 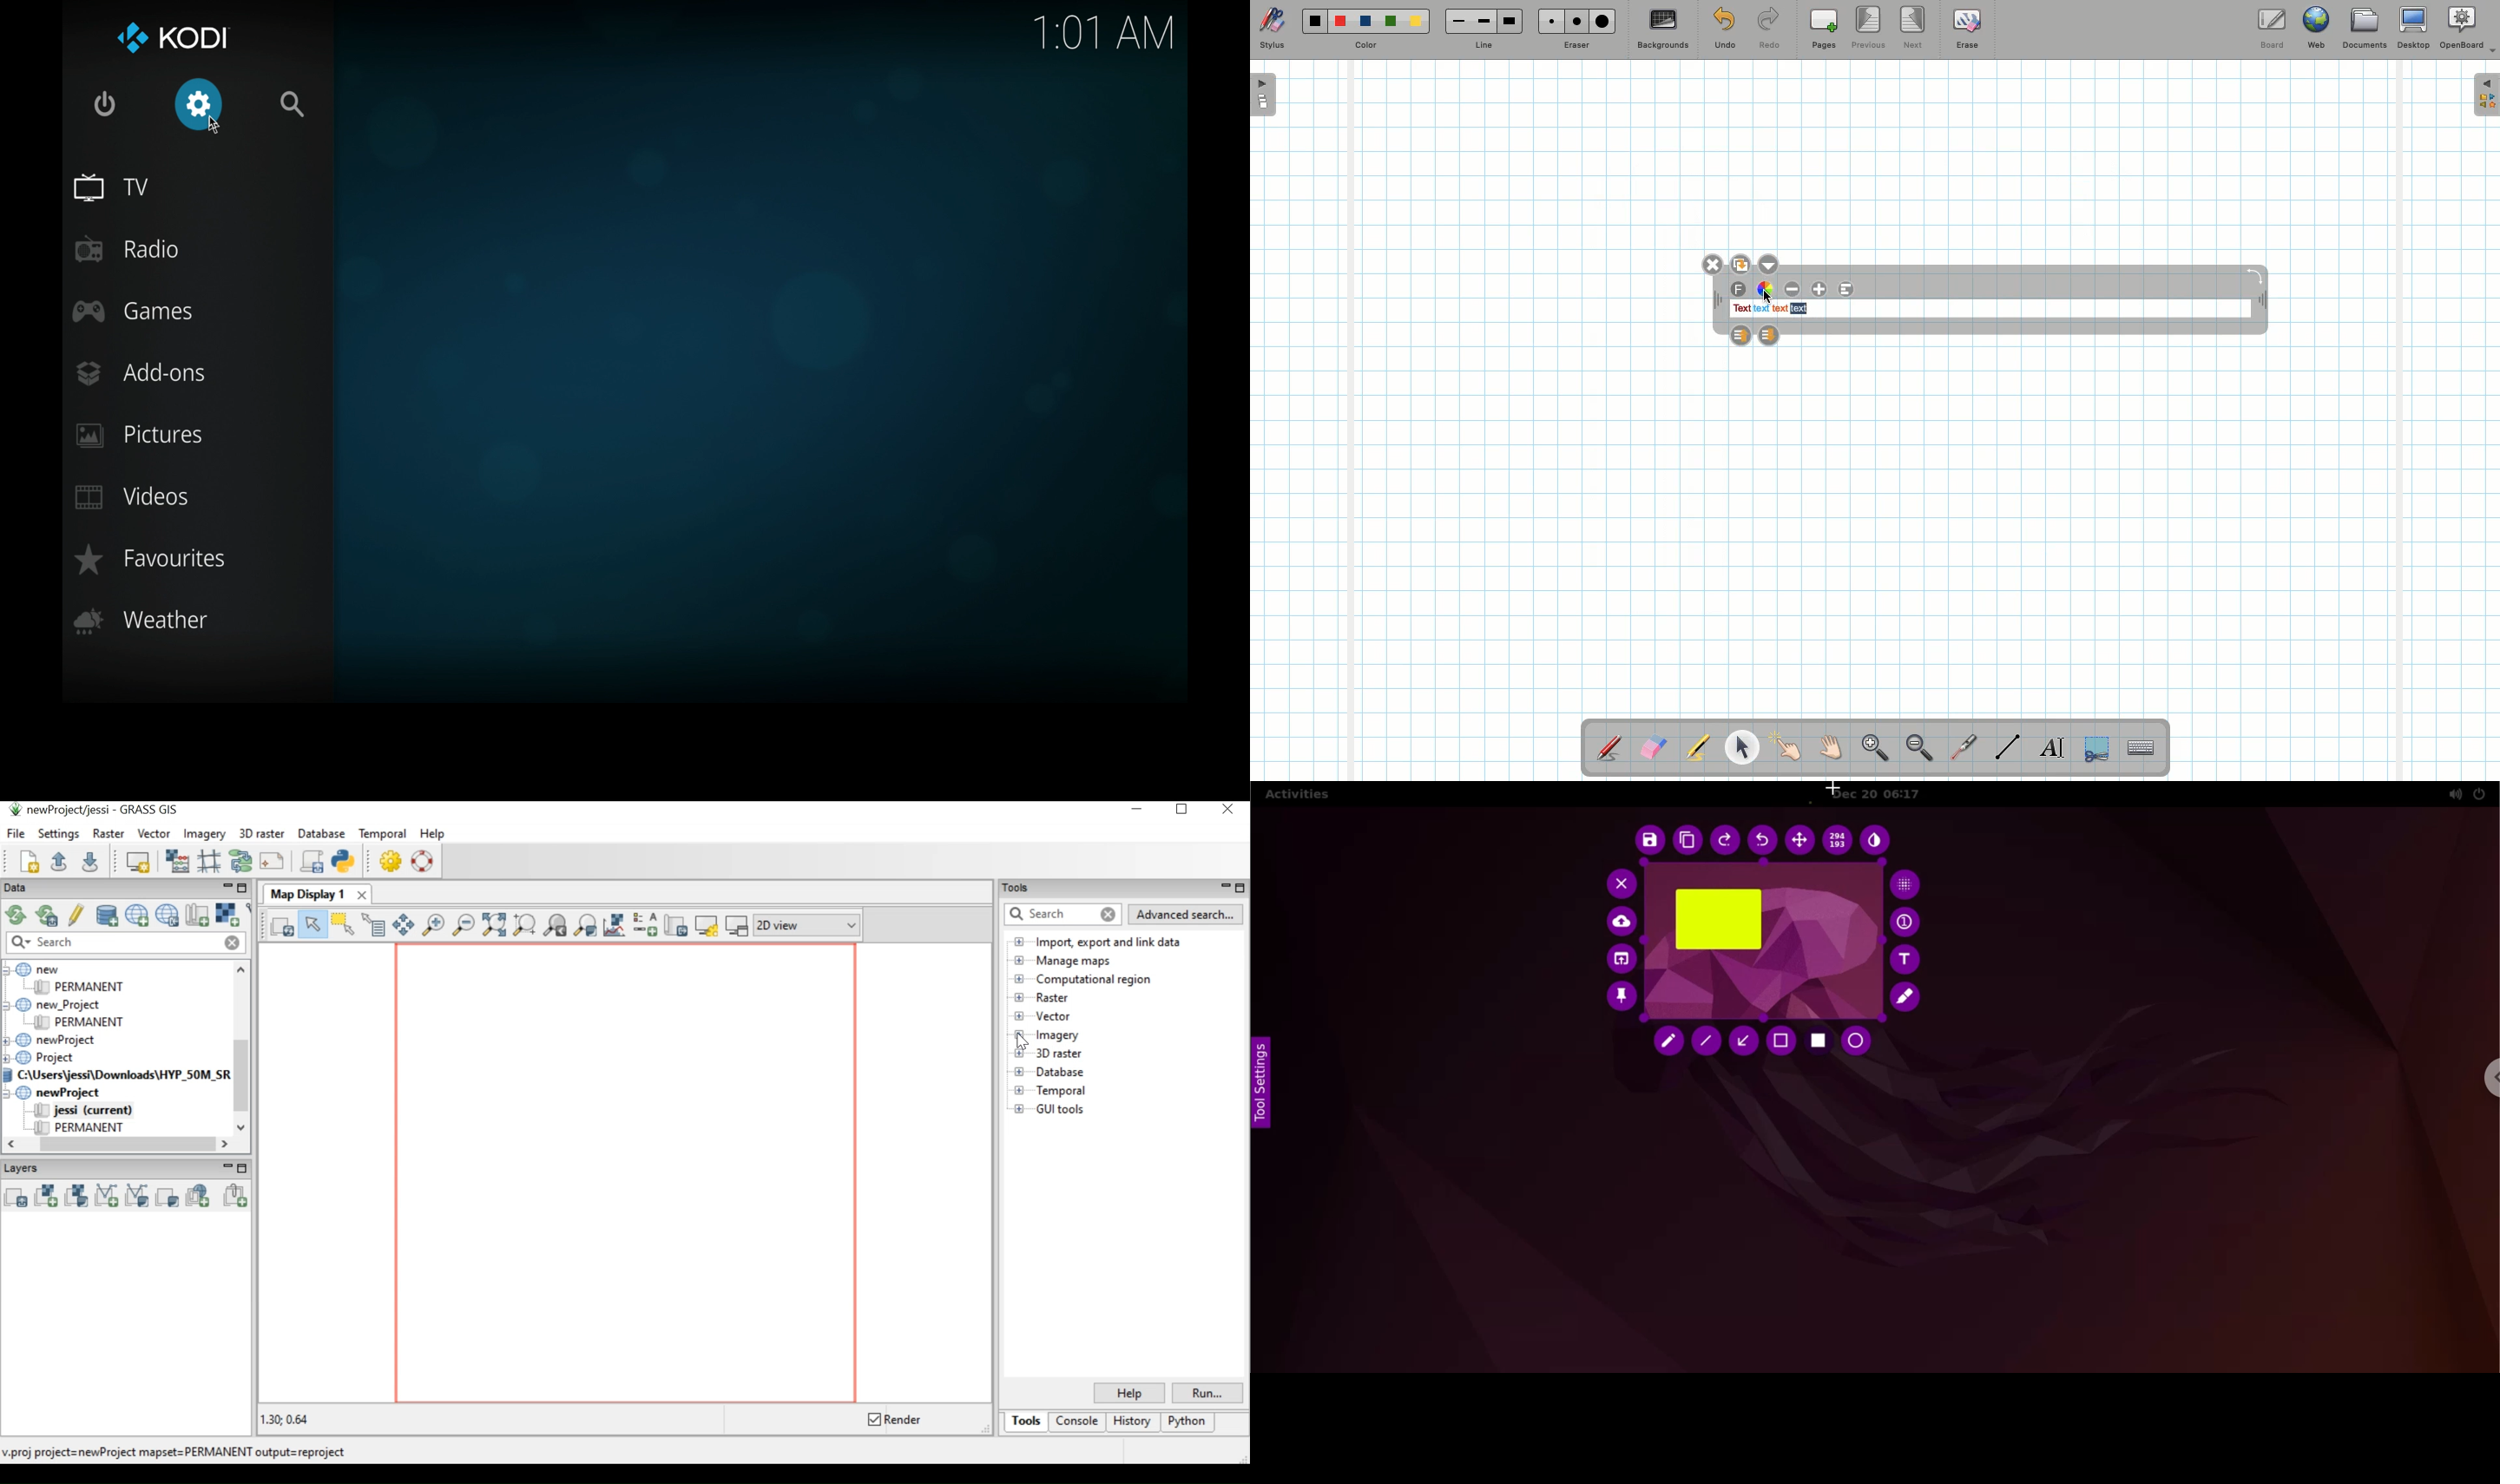 What do you see at coordinates (1706, 1041) in the screenshot?
I see `line tool` at bounding box center [1706, 1041].